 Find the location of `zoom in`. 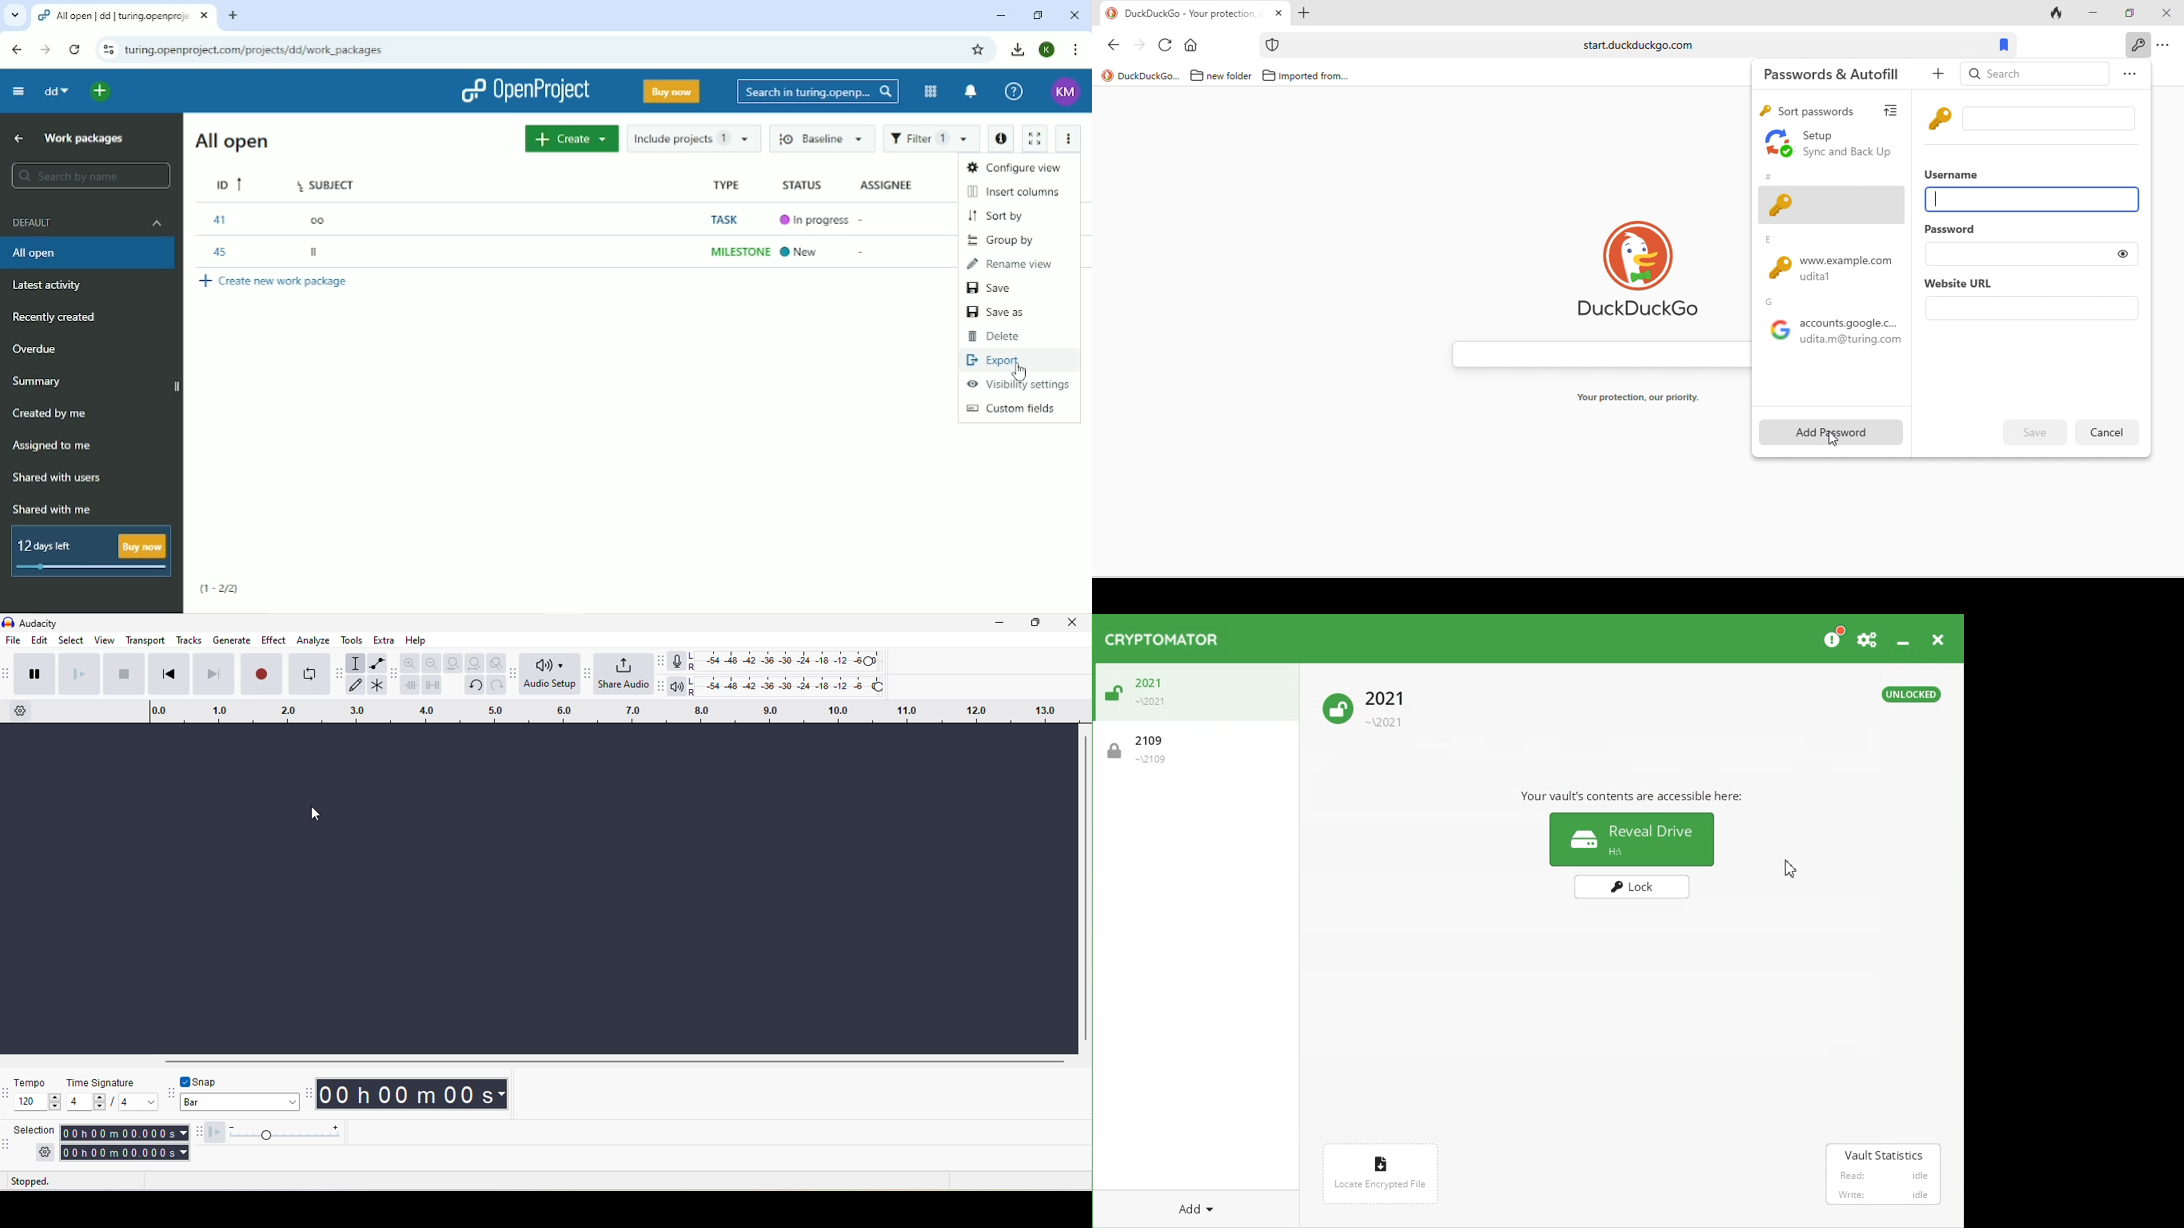

zoom in is located at coordinates (410, 664).